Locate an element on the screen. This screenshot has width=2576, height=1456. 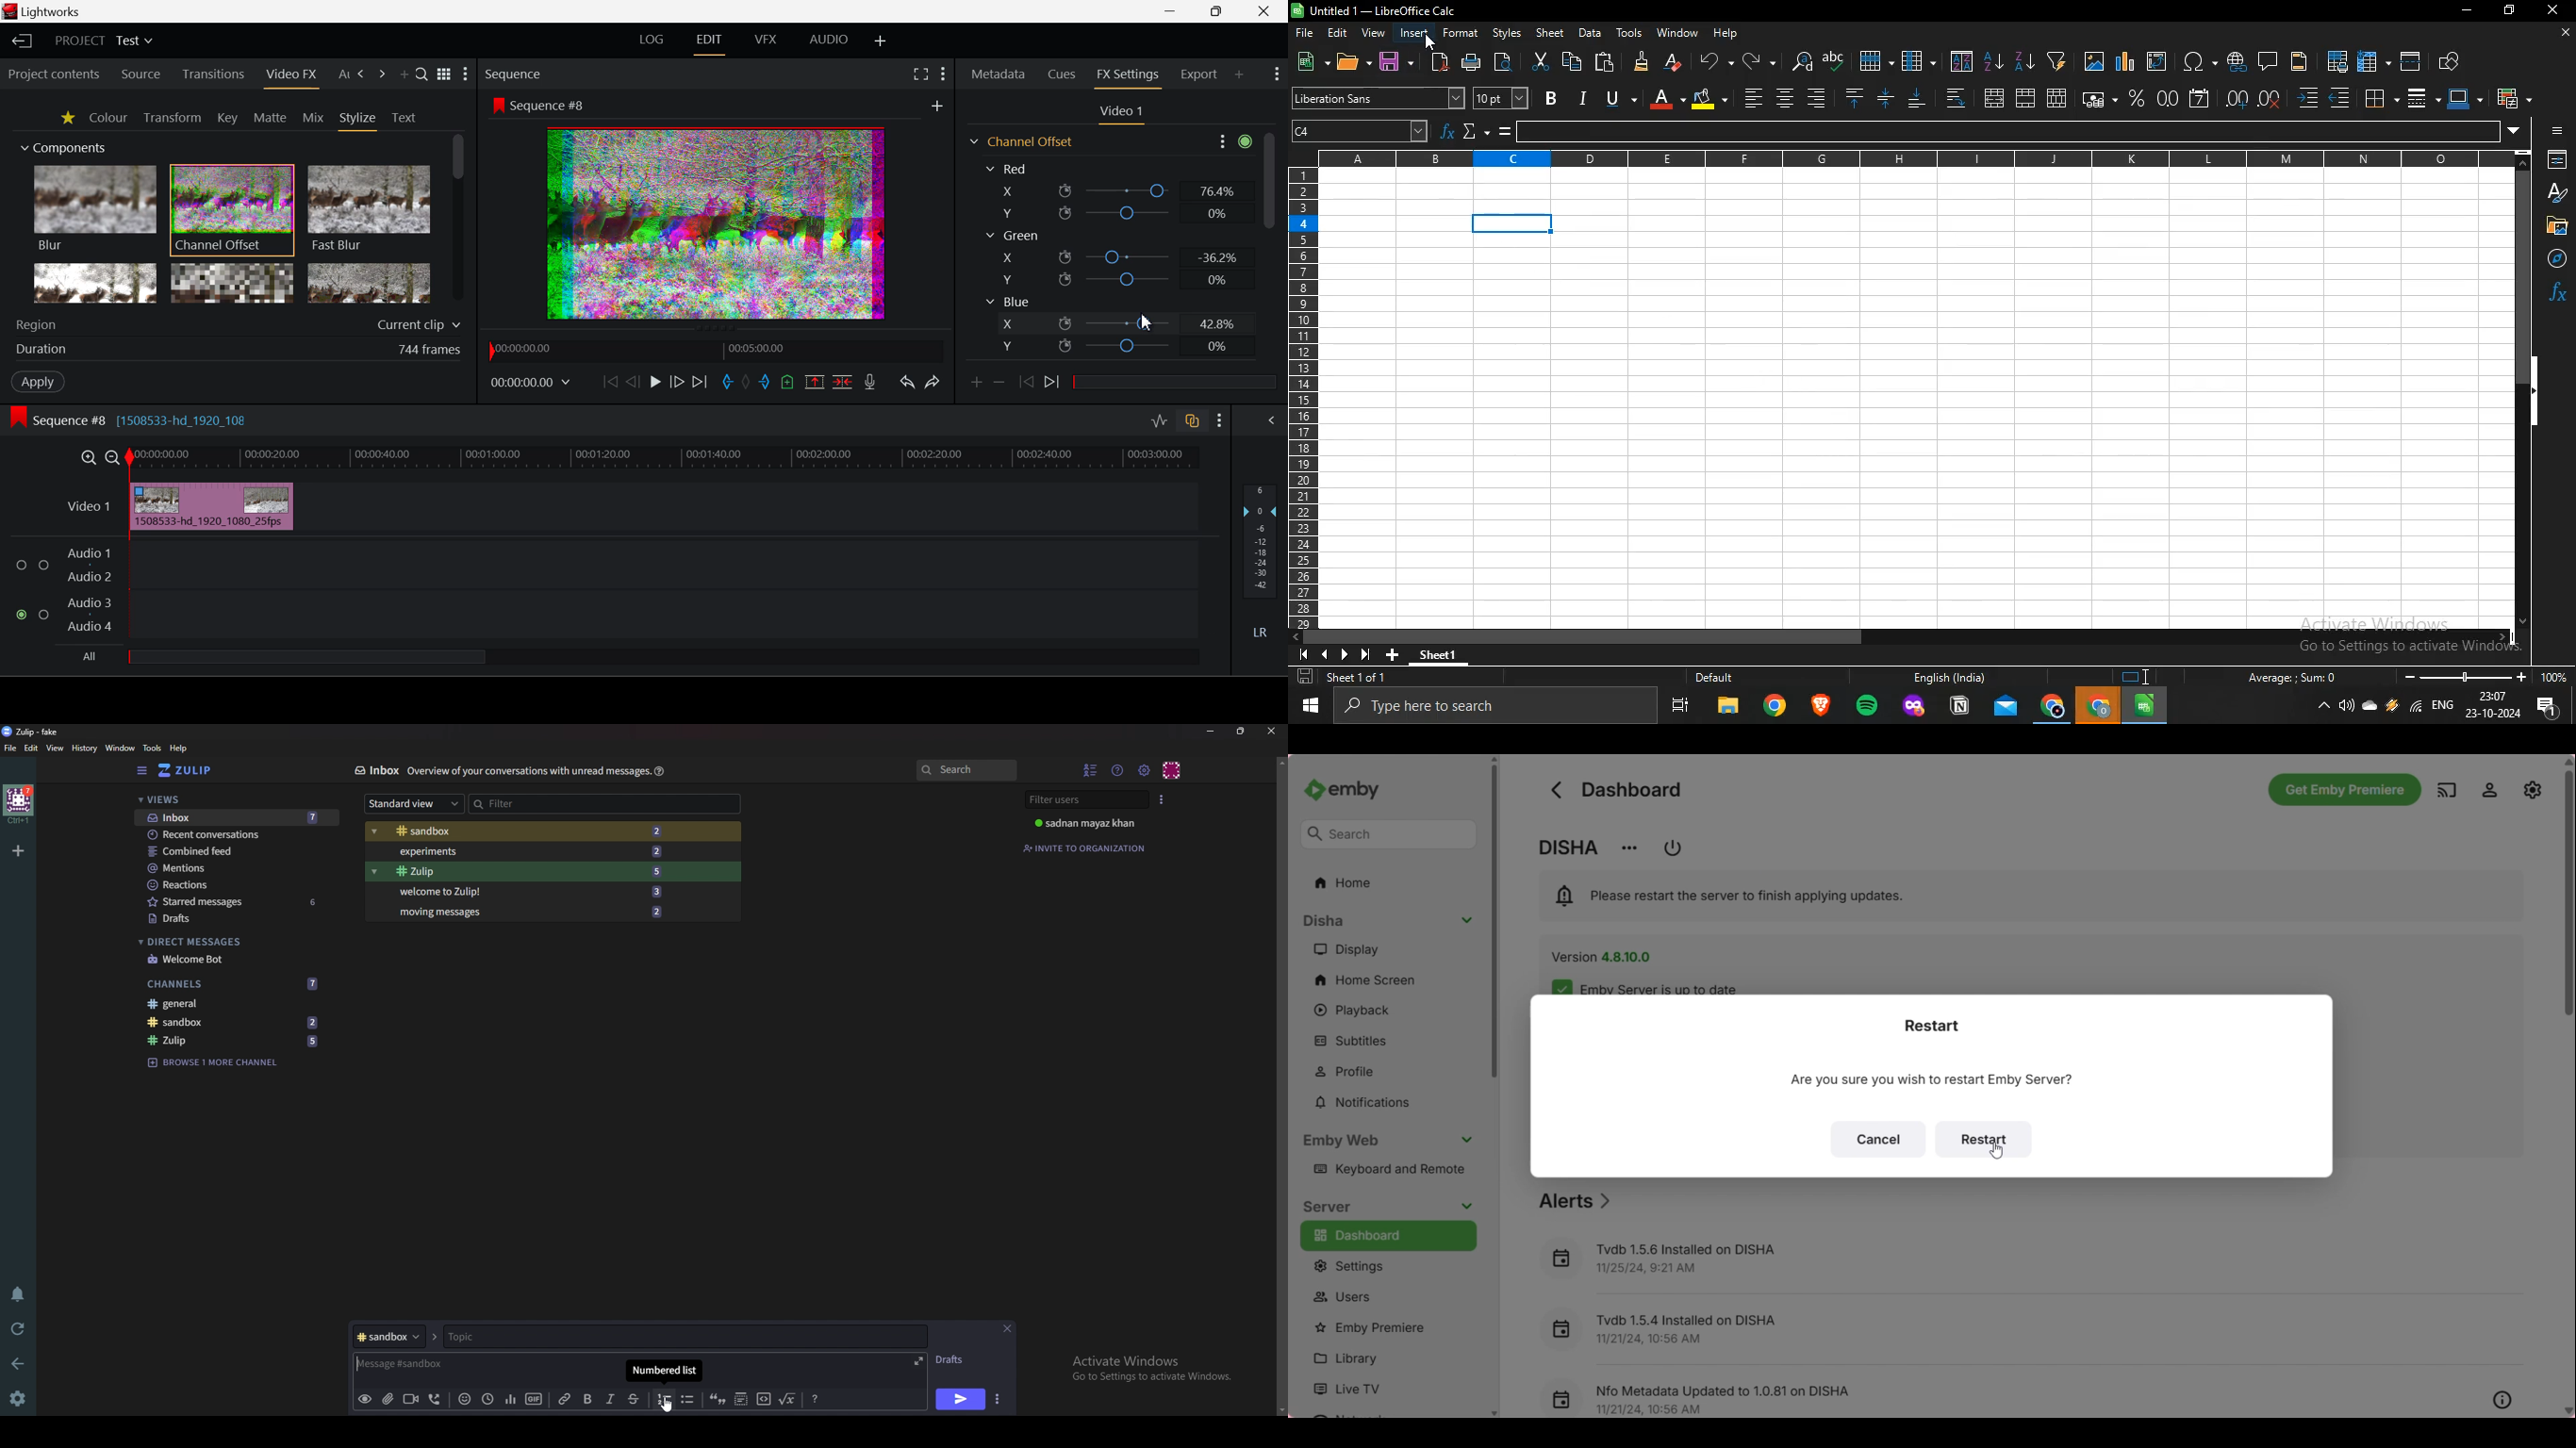
underline is located at coordinates (1612, 96).